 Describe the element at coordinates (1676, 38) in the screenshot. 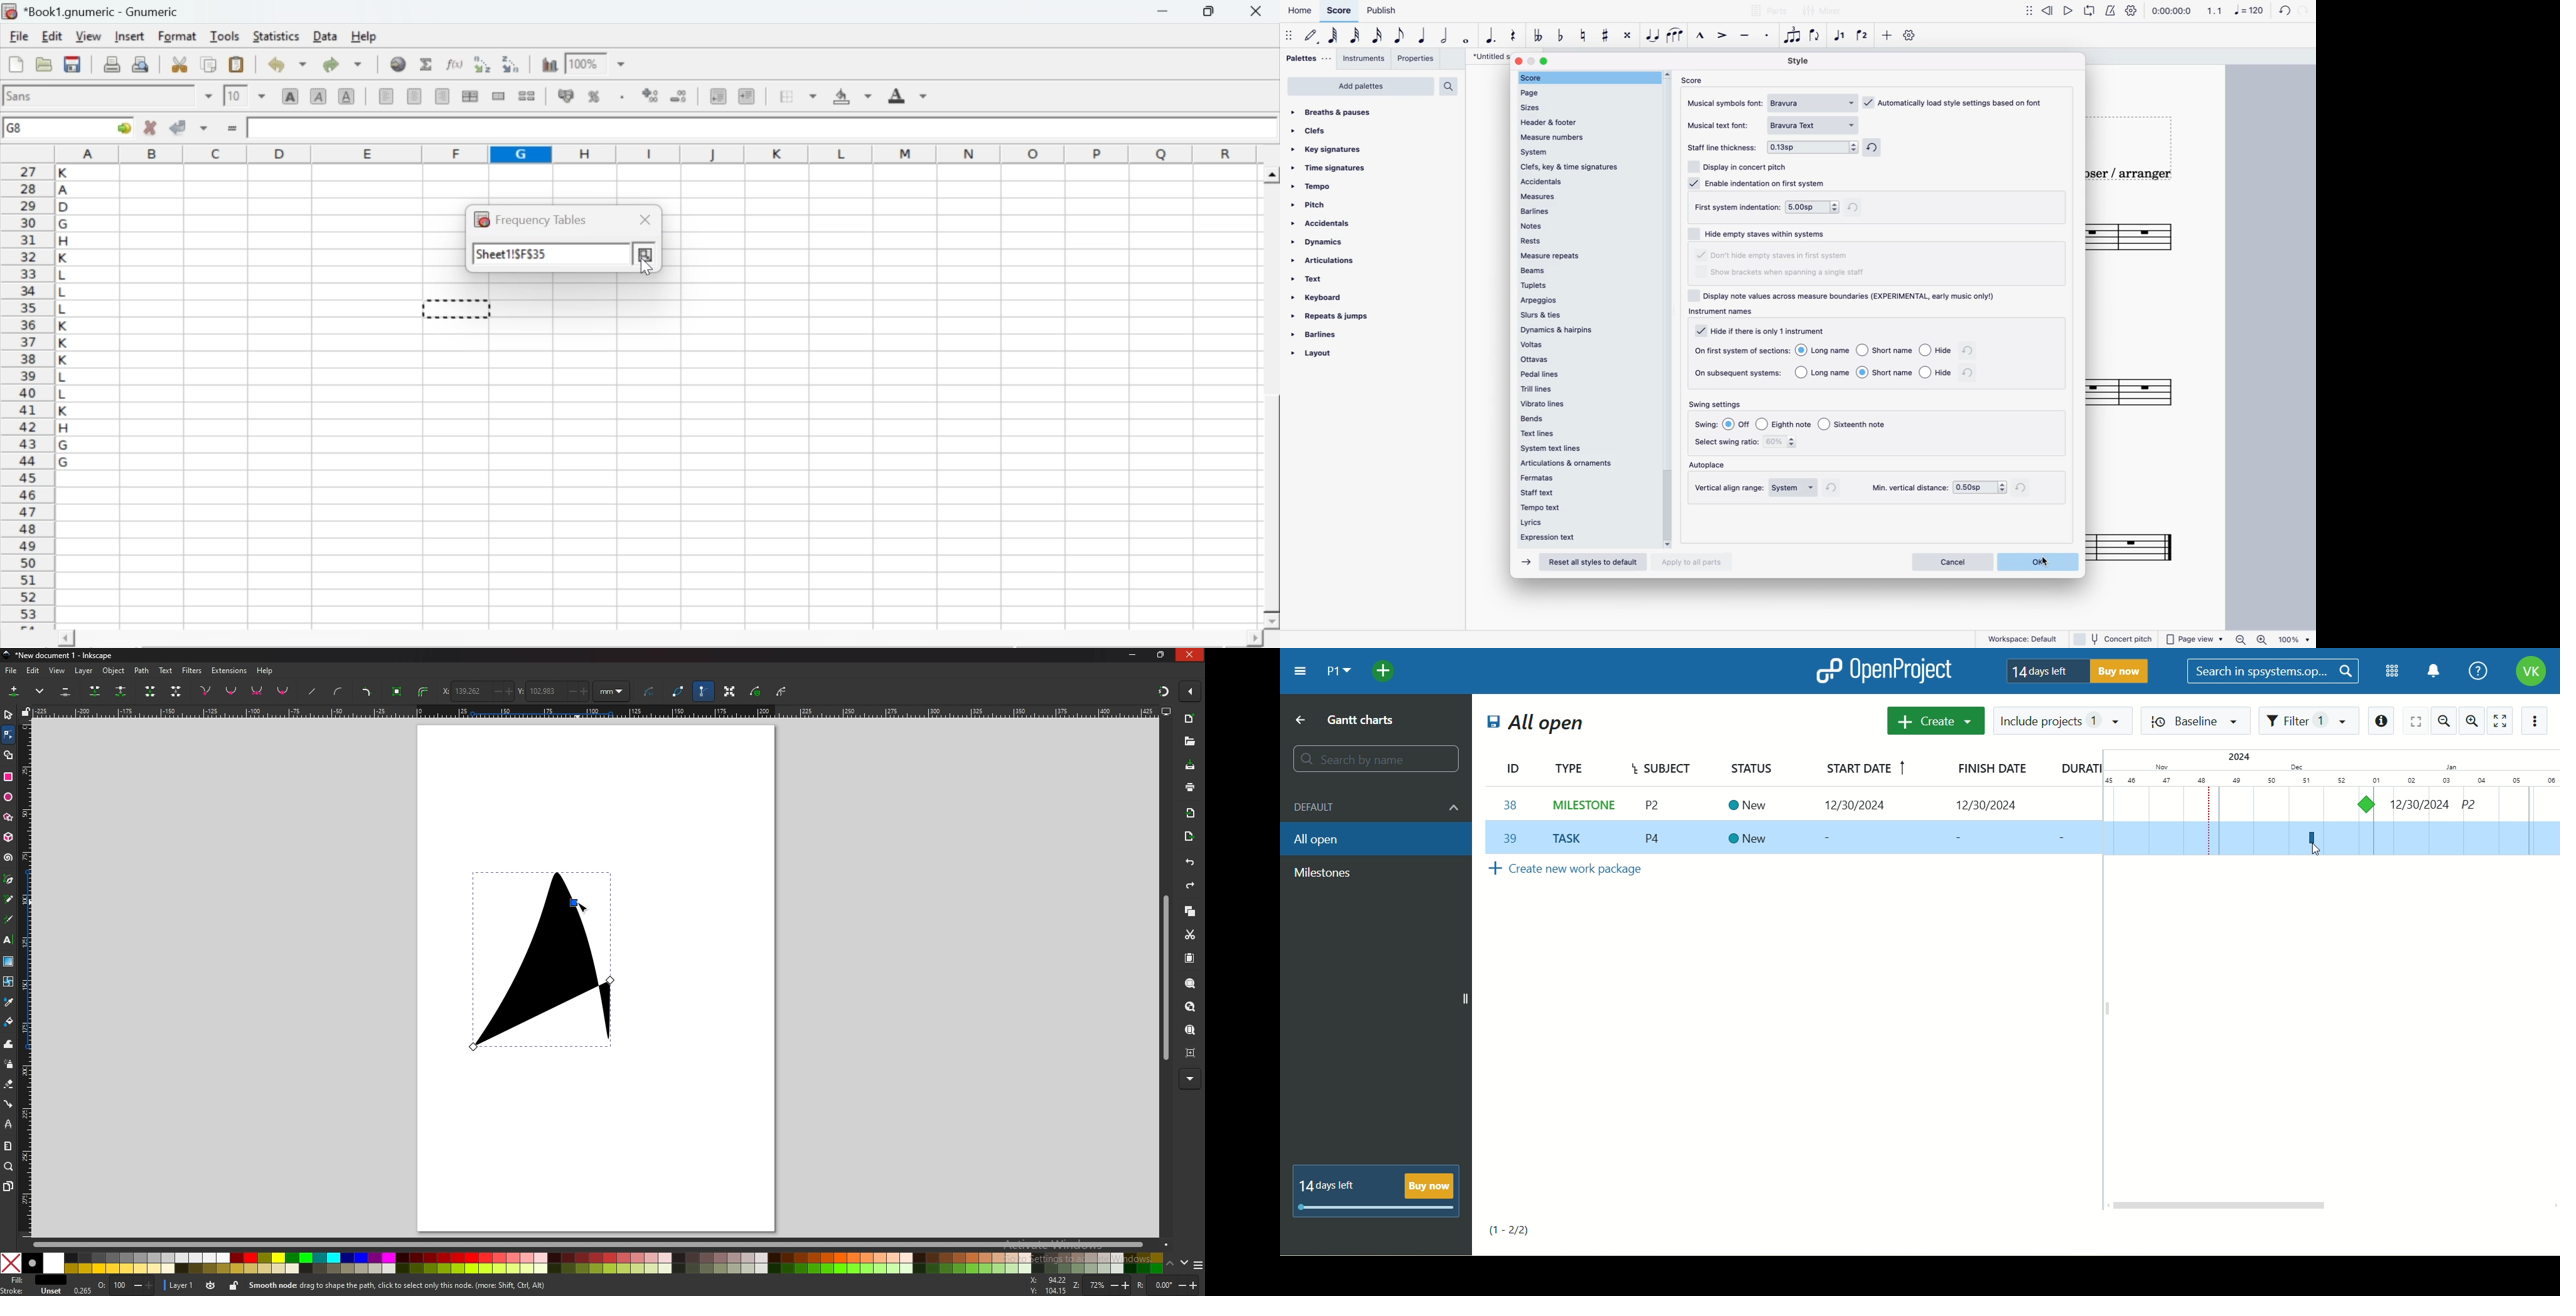

I see `slur` at that location.